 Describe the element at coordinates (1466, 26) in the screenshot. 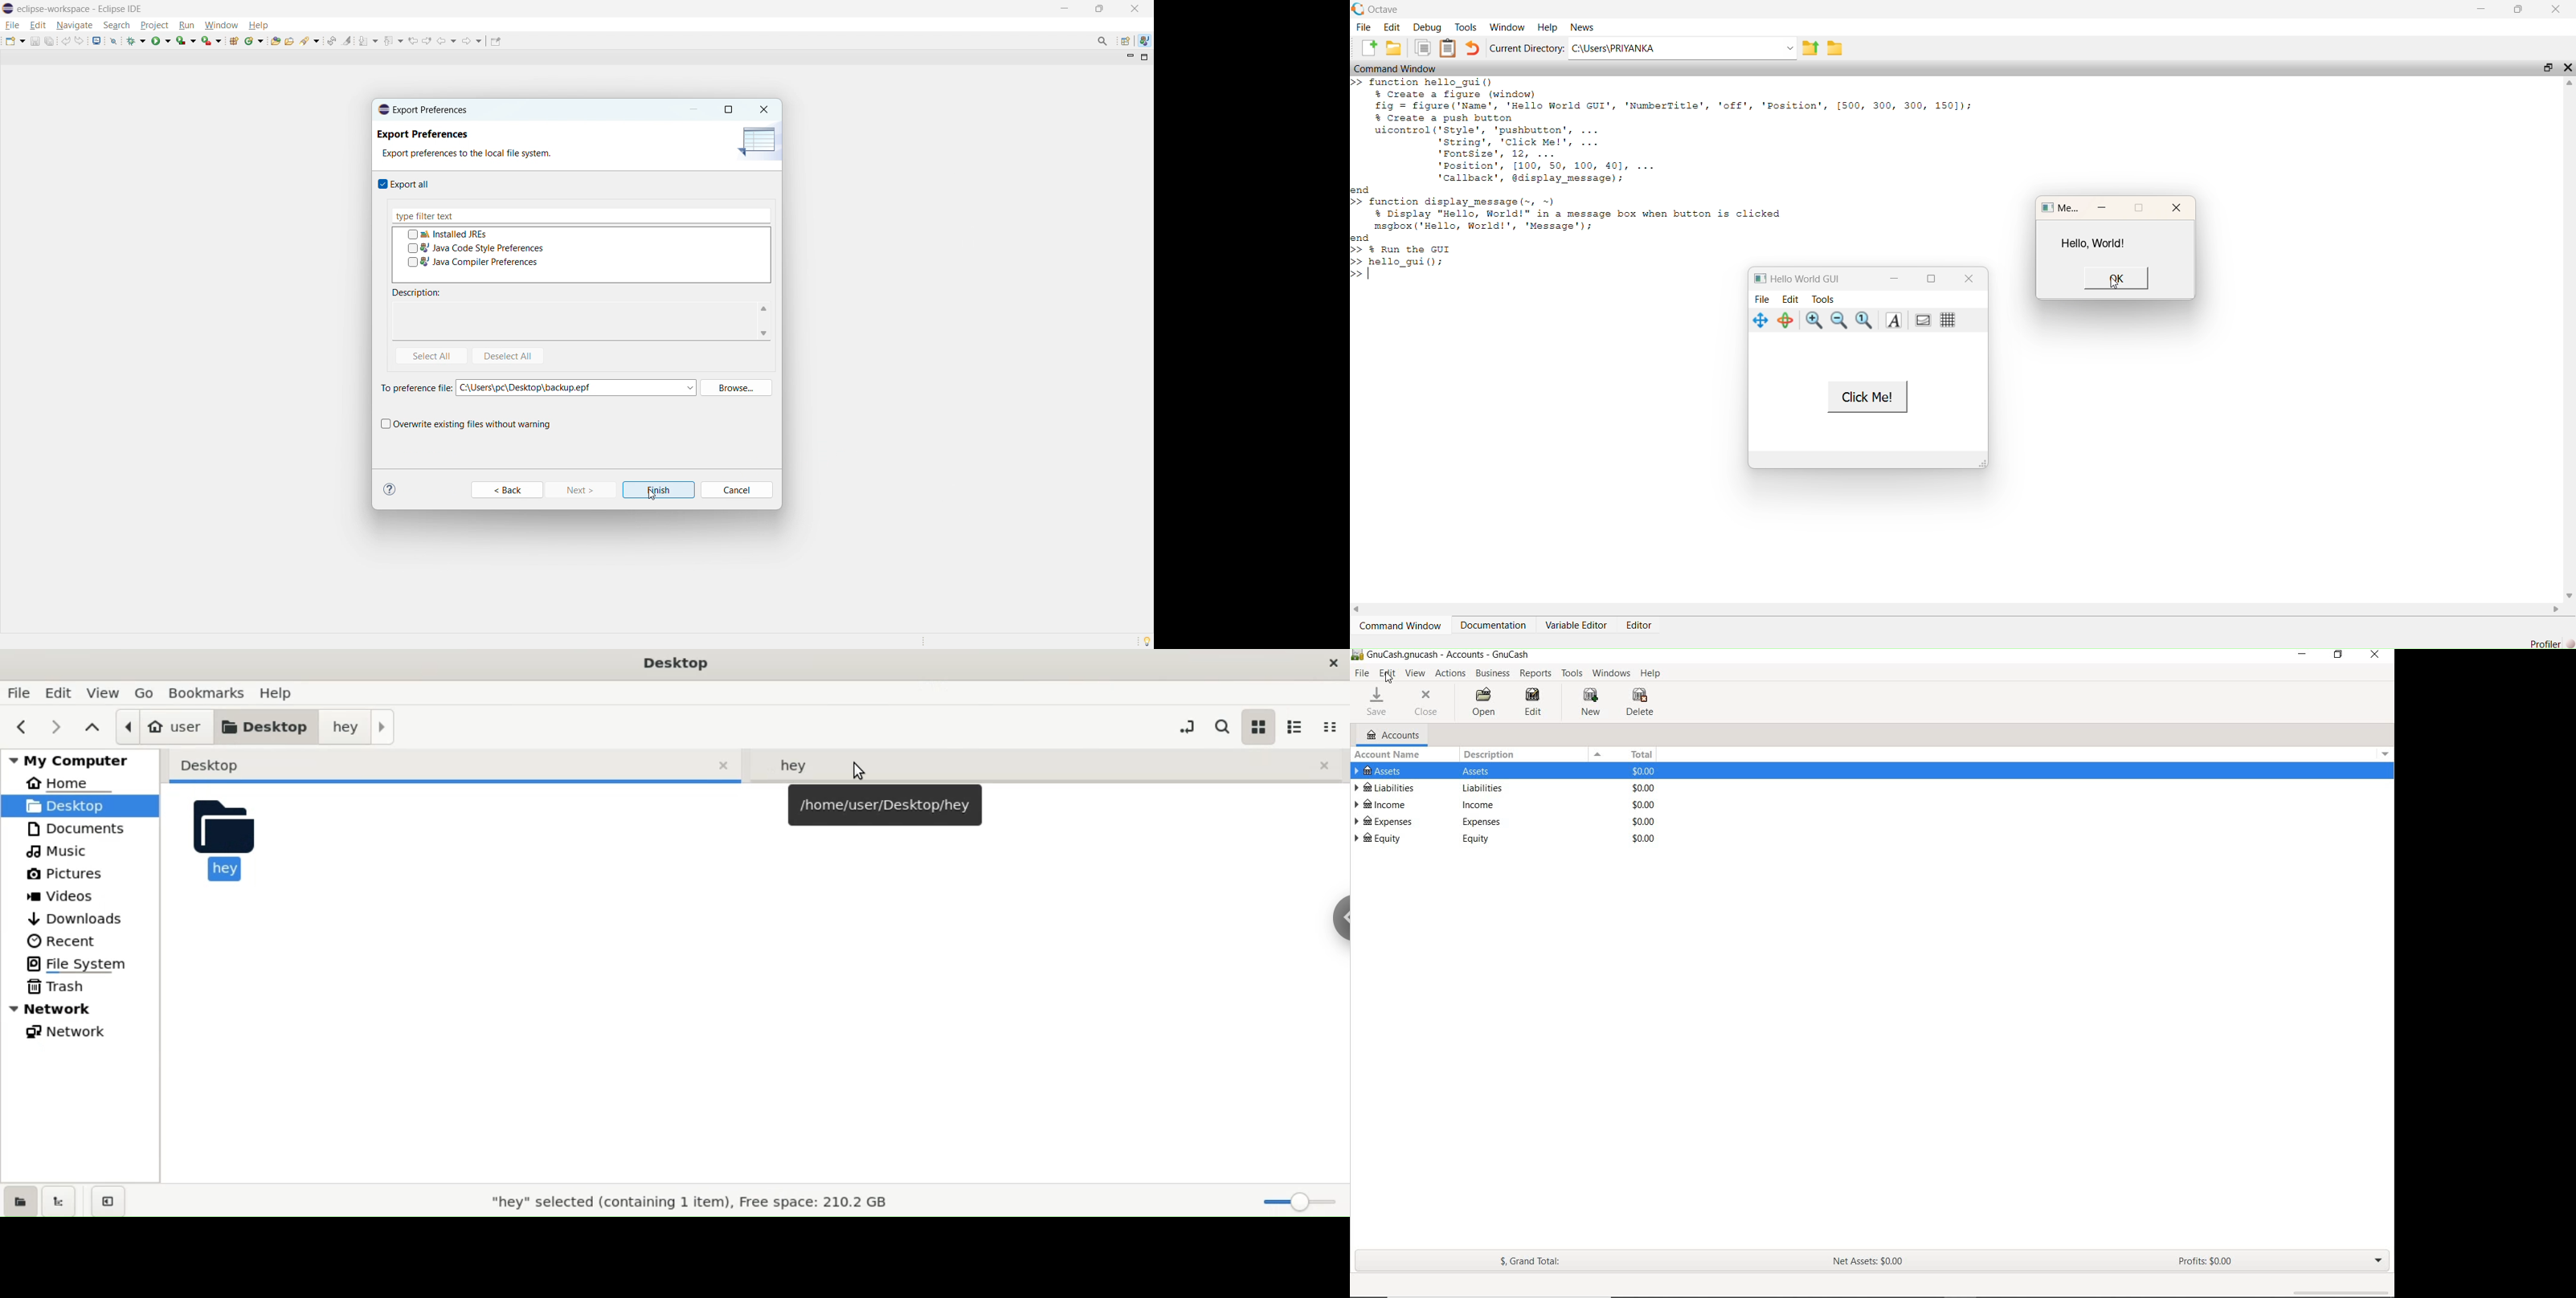

I see `Tools` at that location.